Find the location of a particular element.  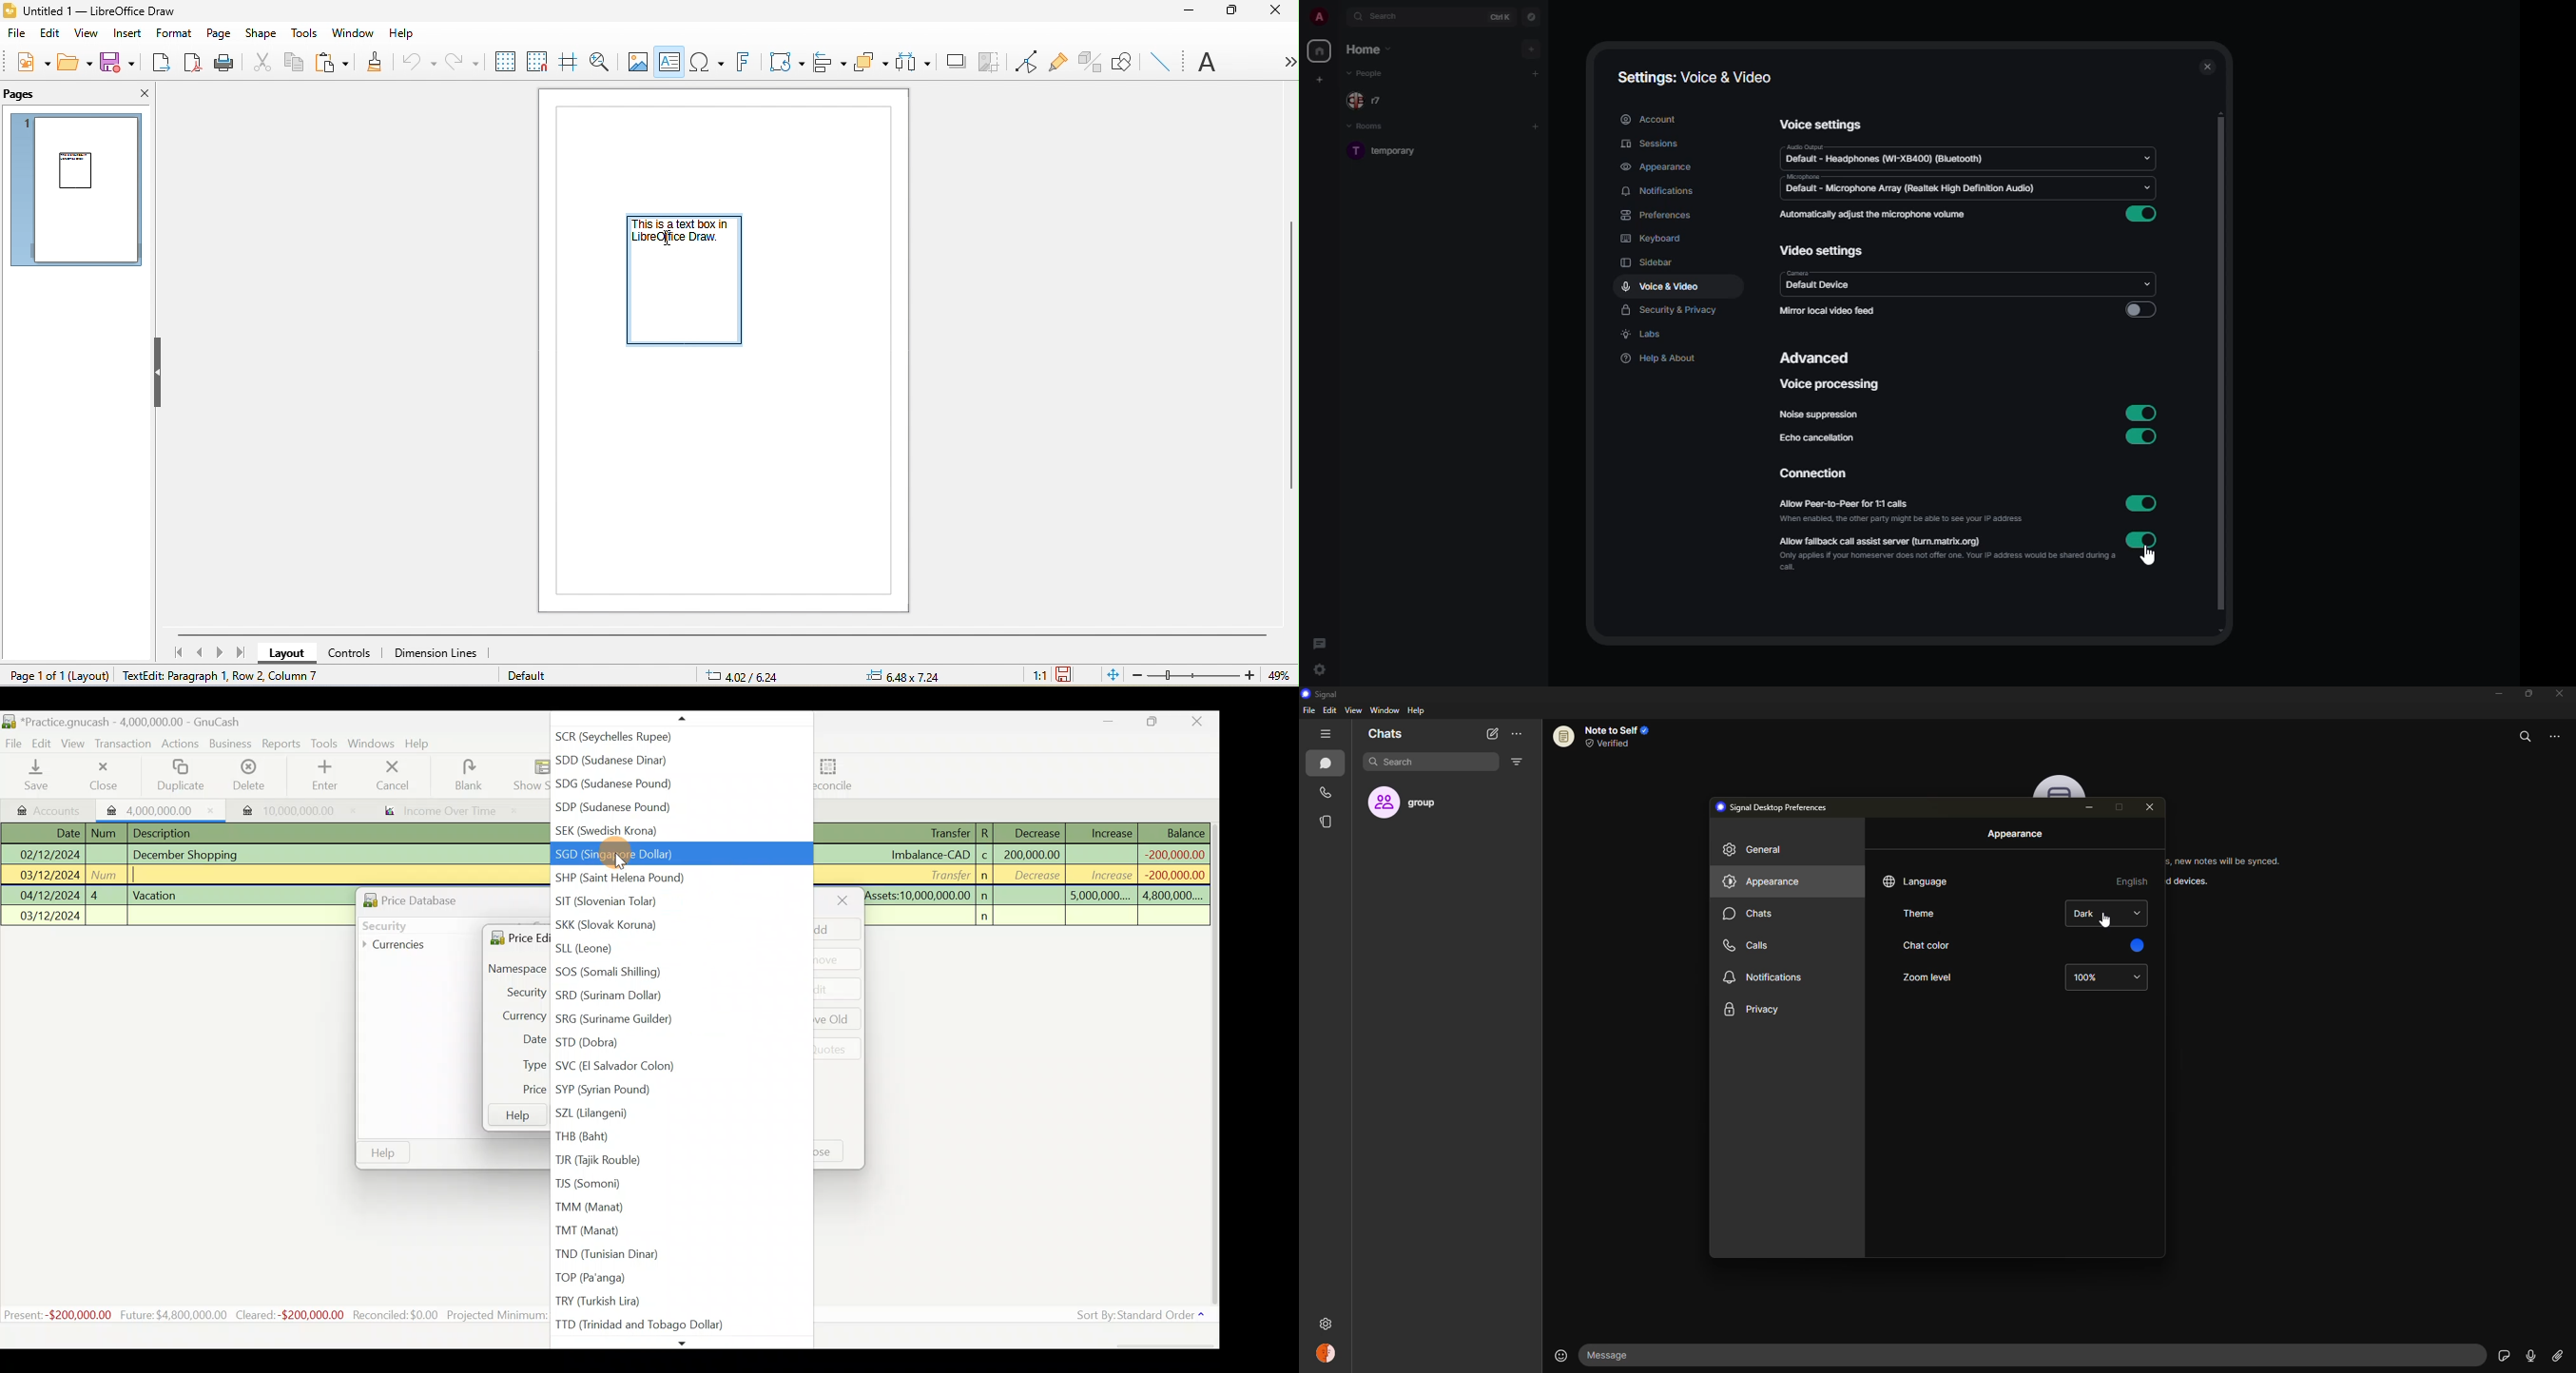

keyboard is located at coordinates (1649, 236).